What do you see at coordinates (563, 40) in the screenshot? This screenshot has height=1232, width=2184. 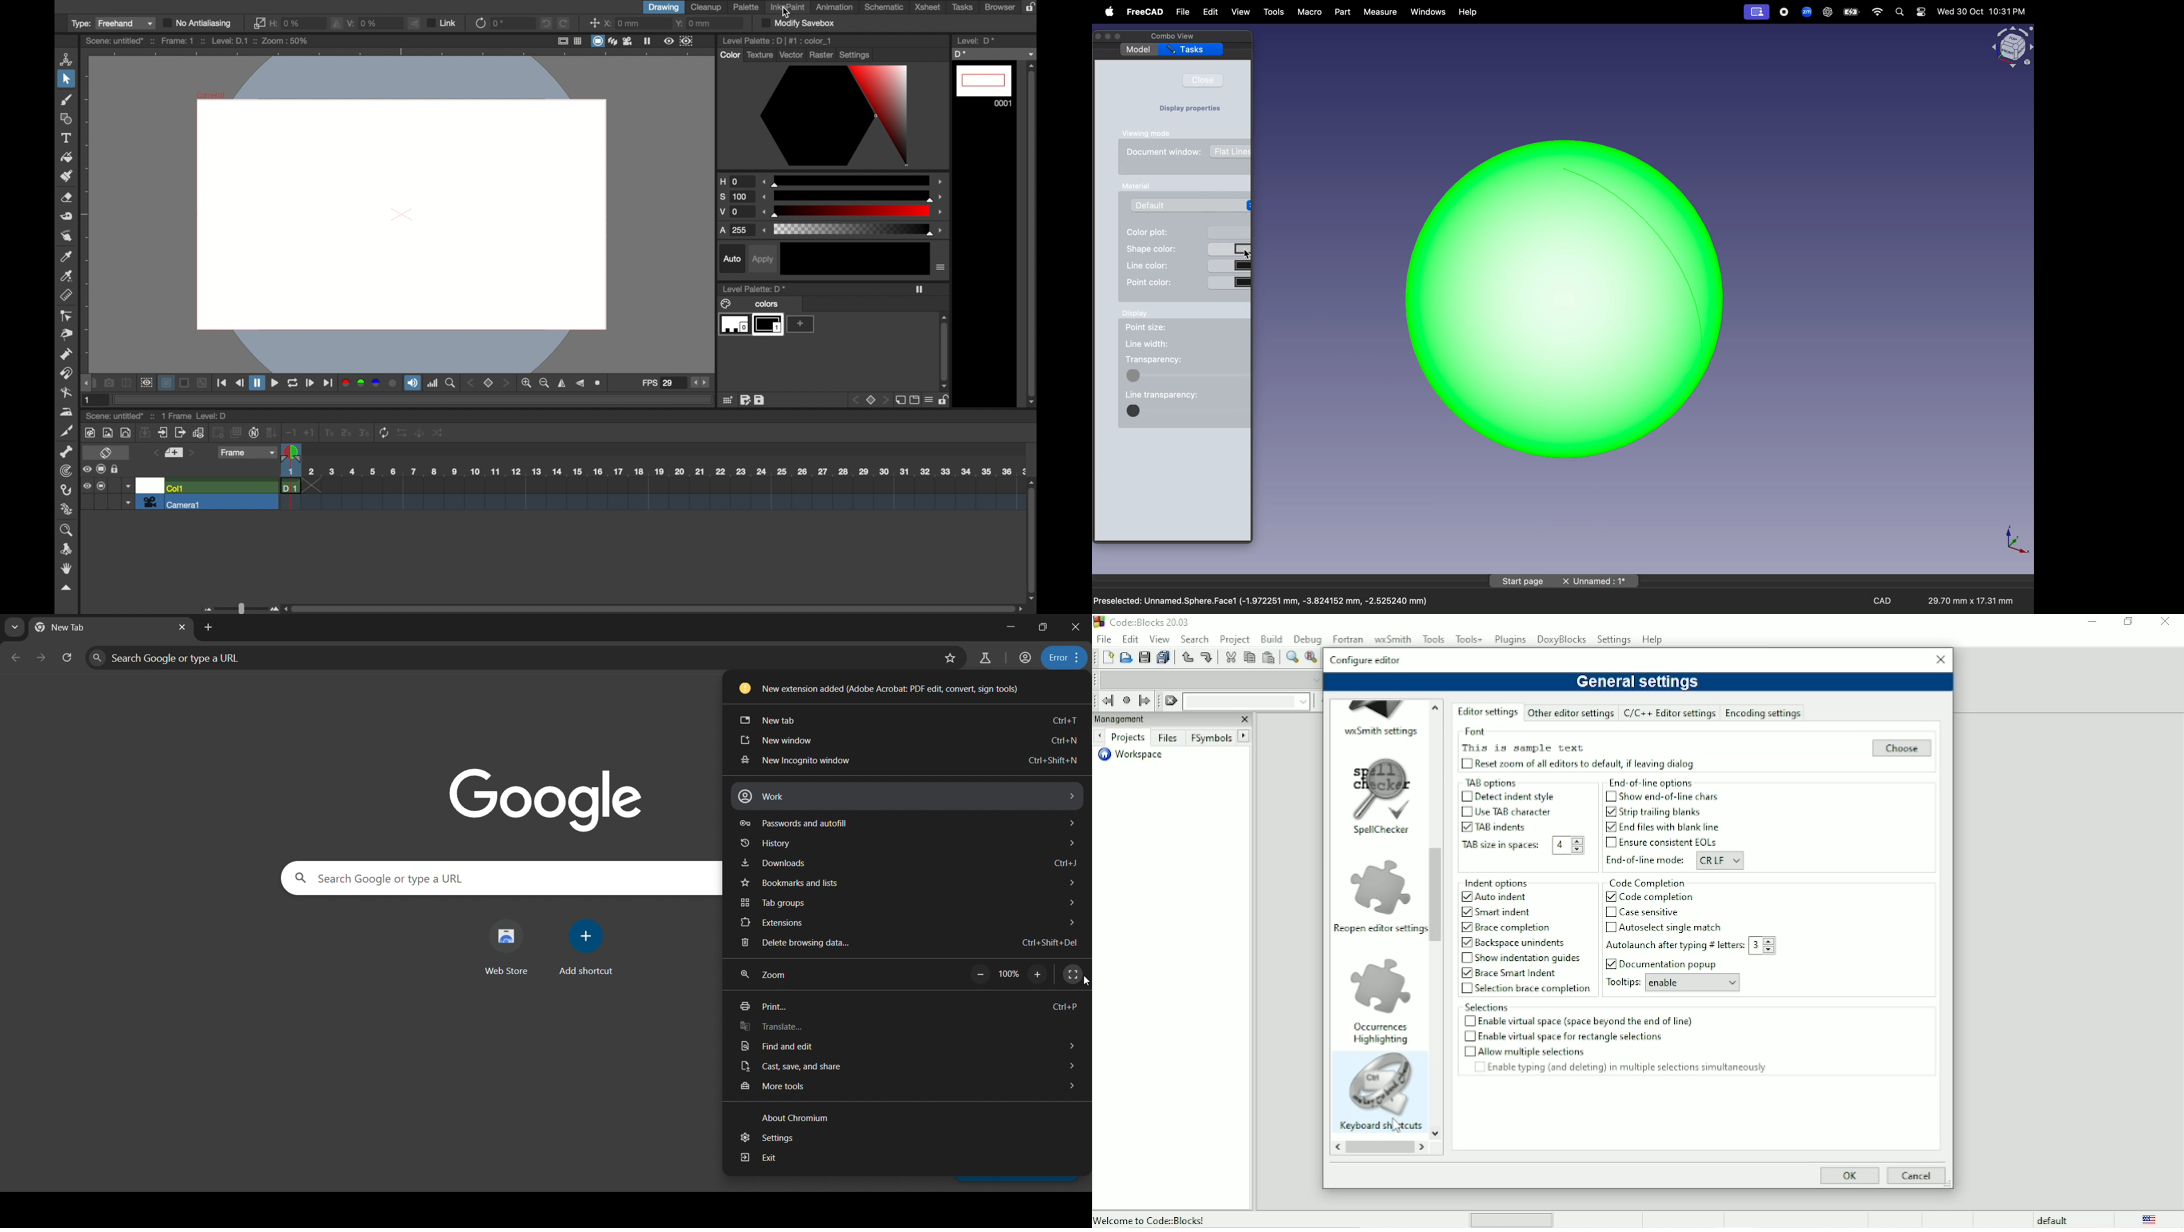 I see `fullscreen` at bounding box center [563, 40].